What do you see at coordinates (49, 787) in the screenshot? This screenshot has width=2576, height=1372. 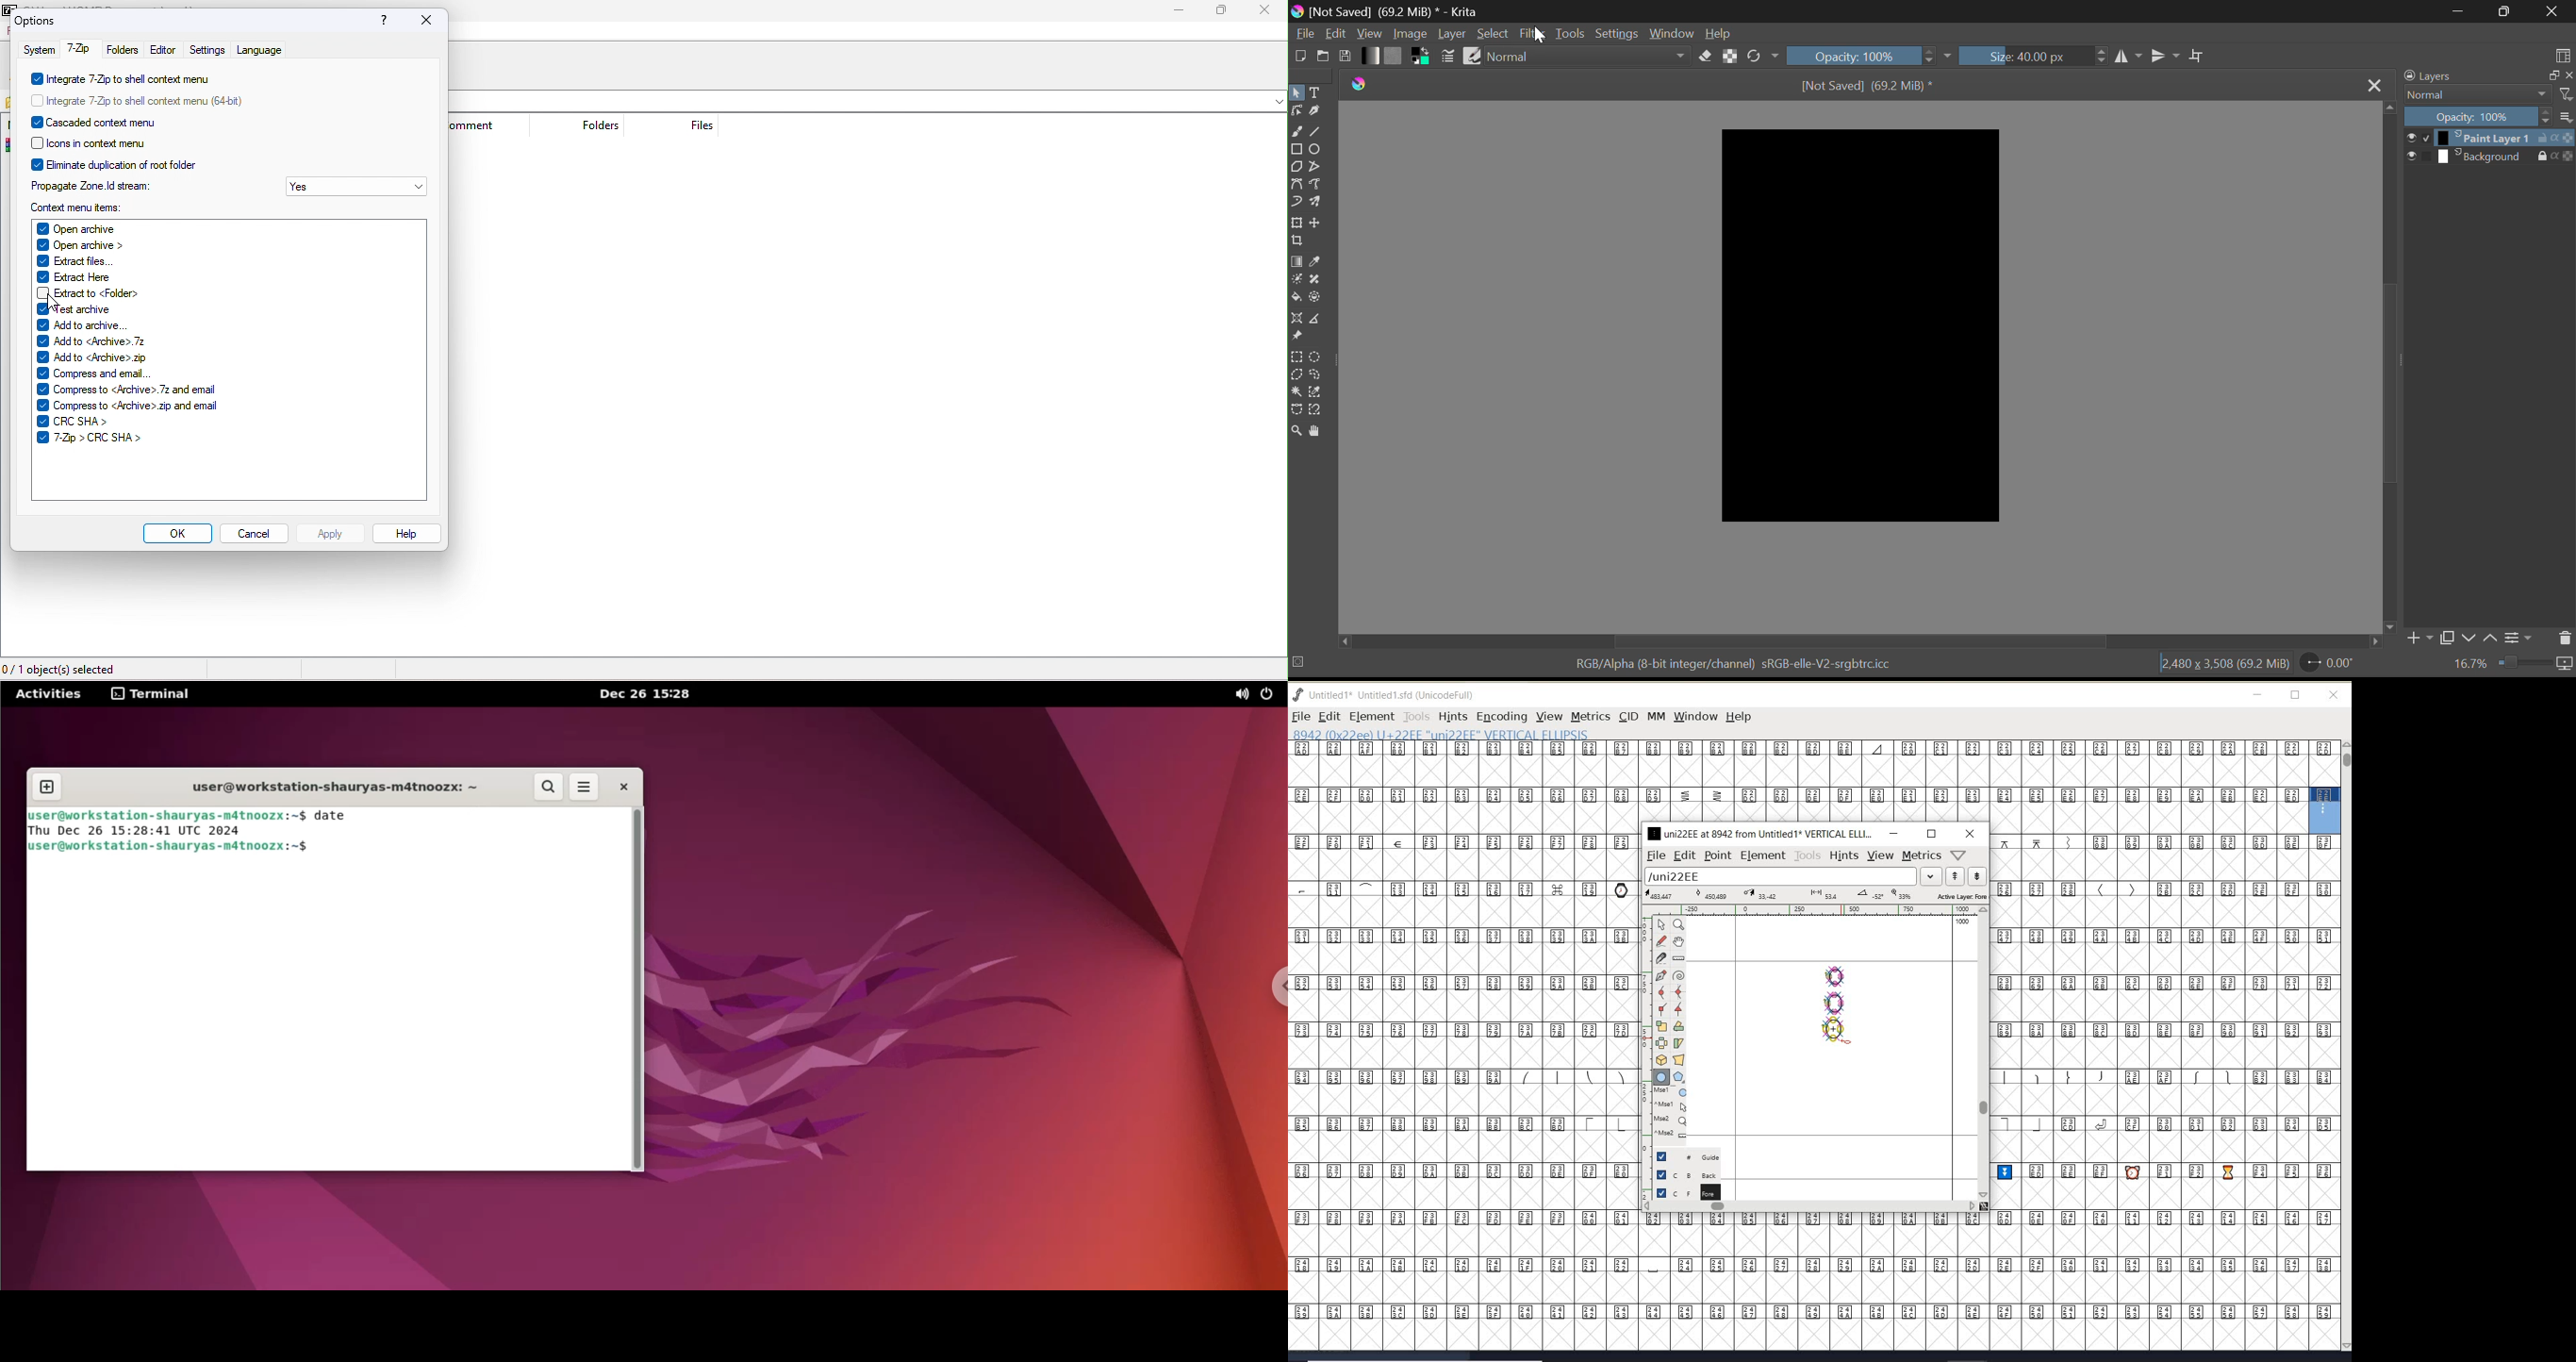 I see `new tab` at bounding box center [49, 787].